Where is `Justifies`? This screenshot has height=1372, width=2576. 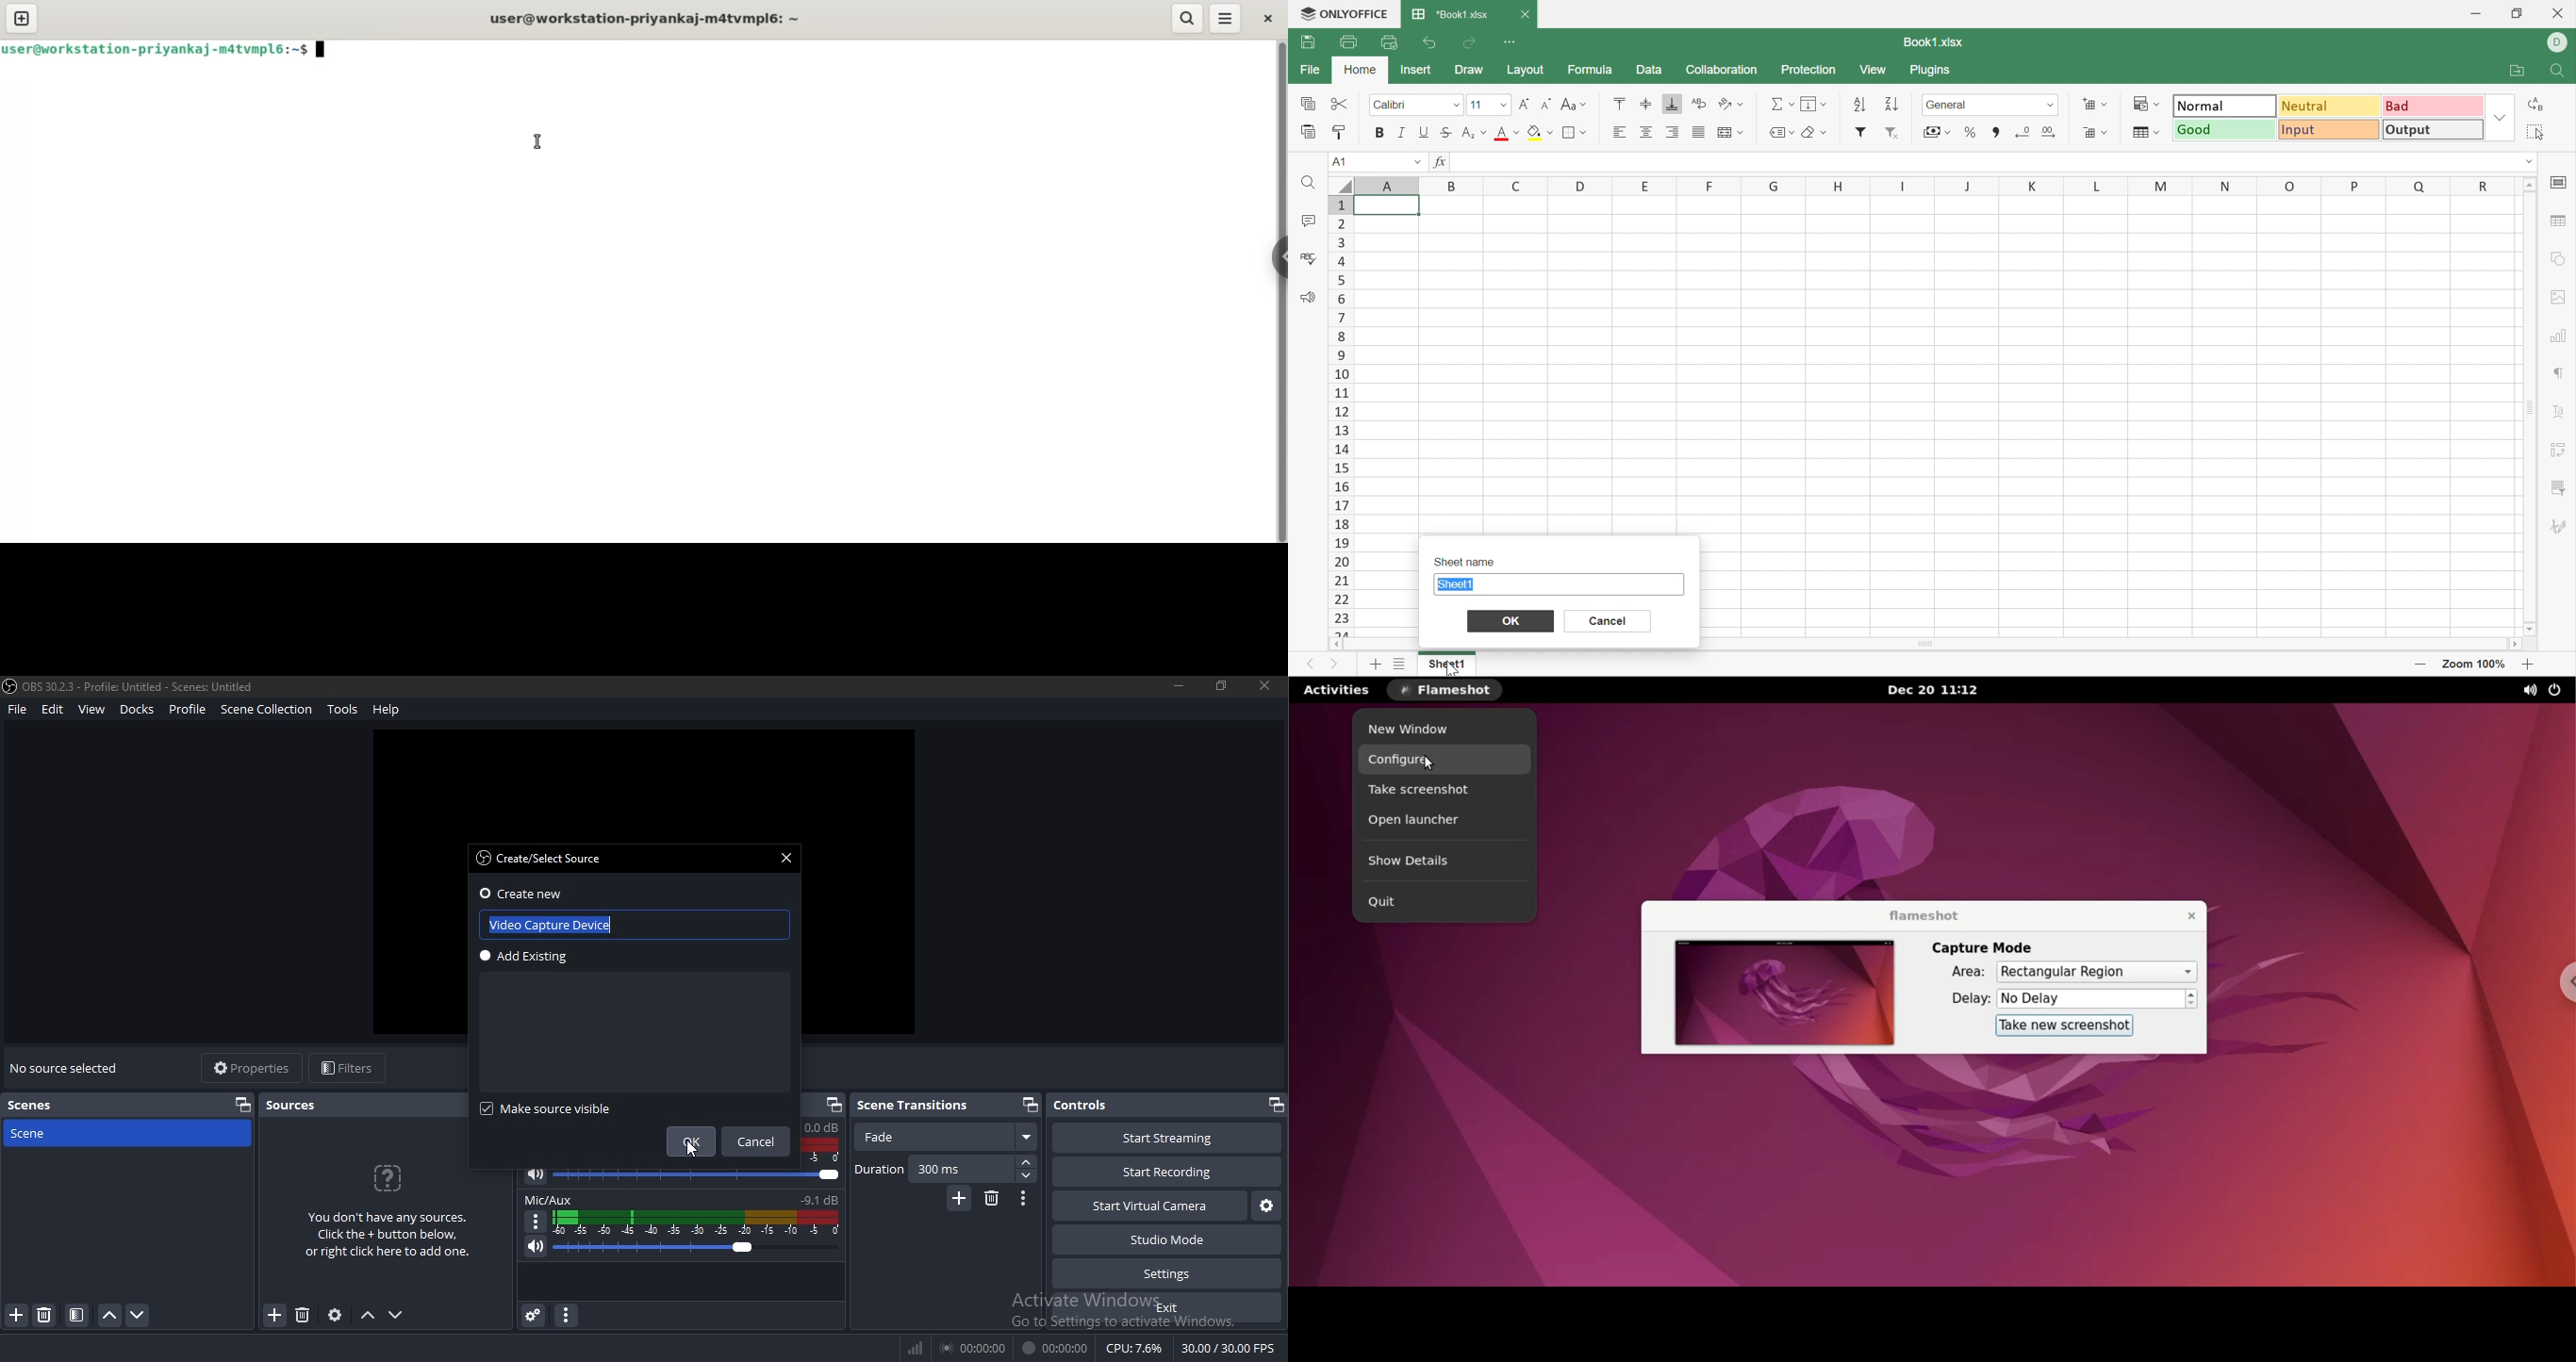 Justifies is located at coordinates (1700, 132).